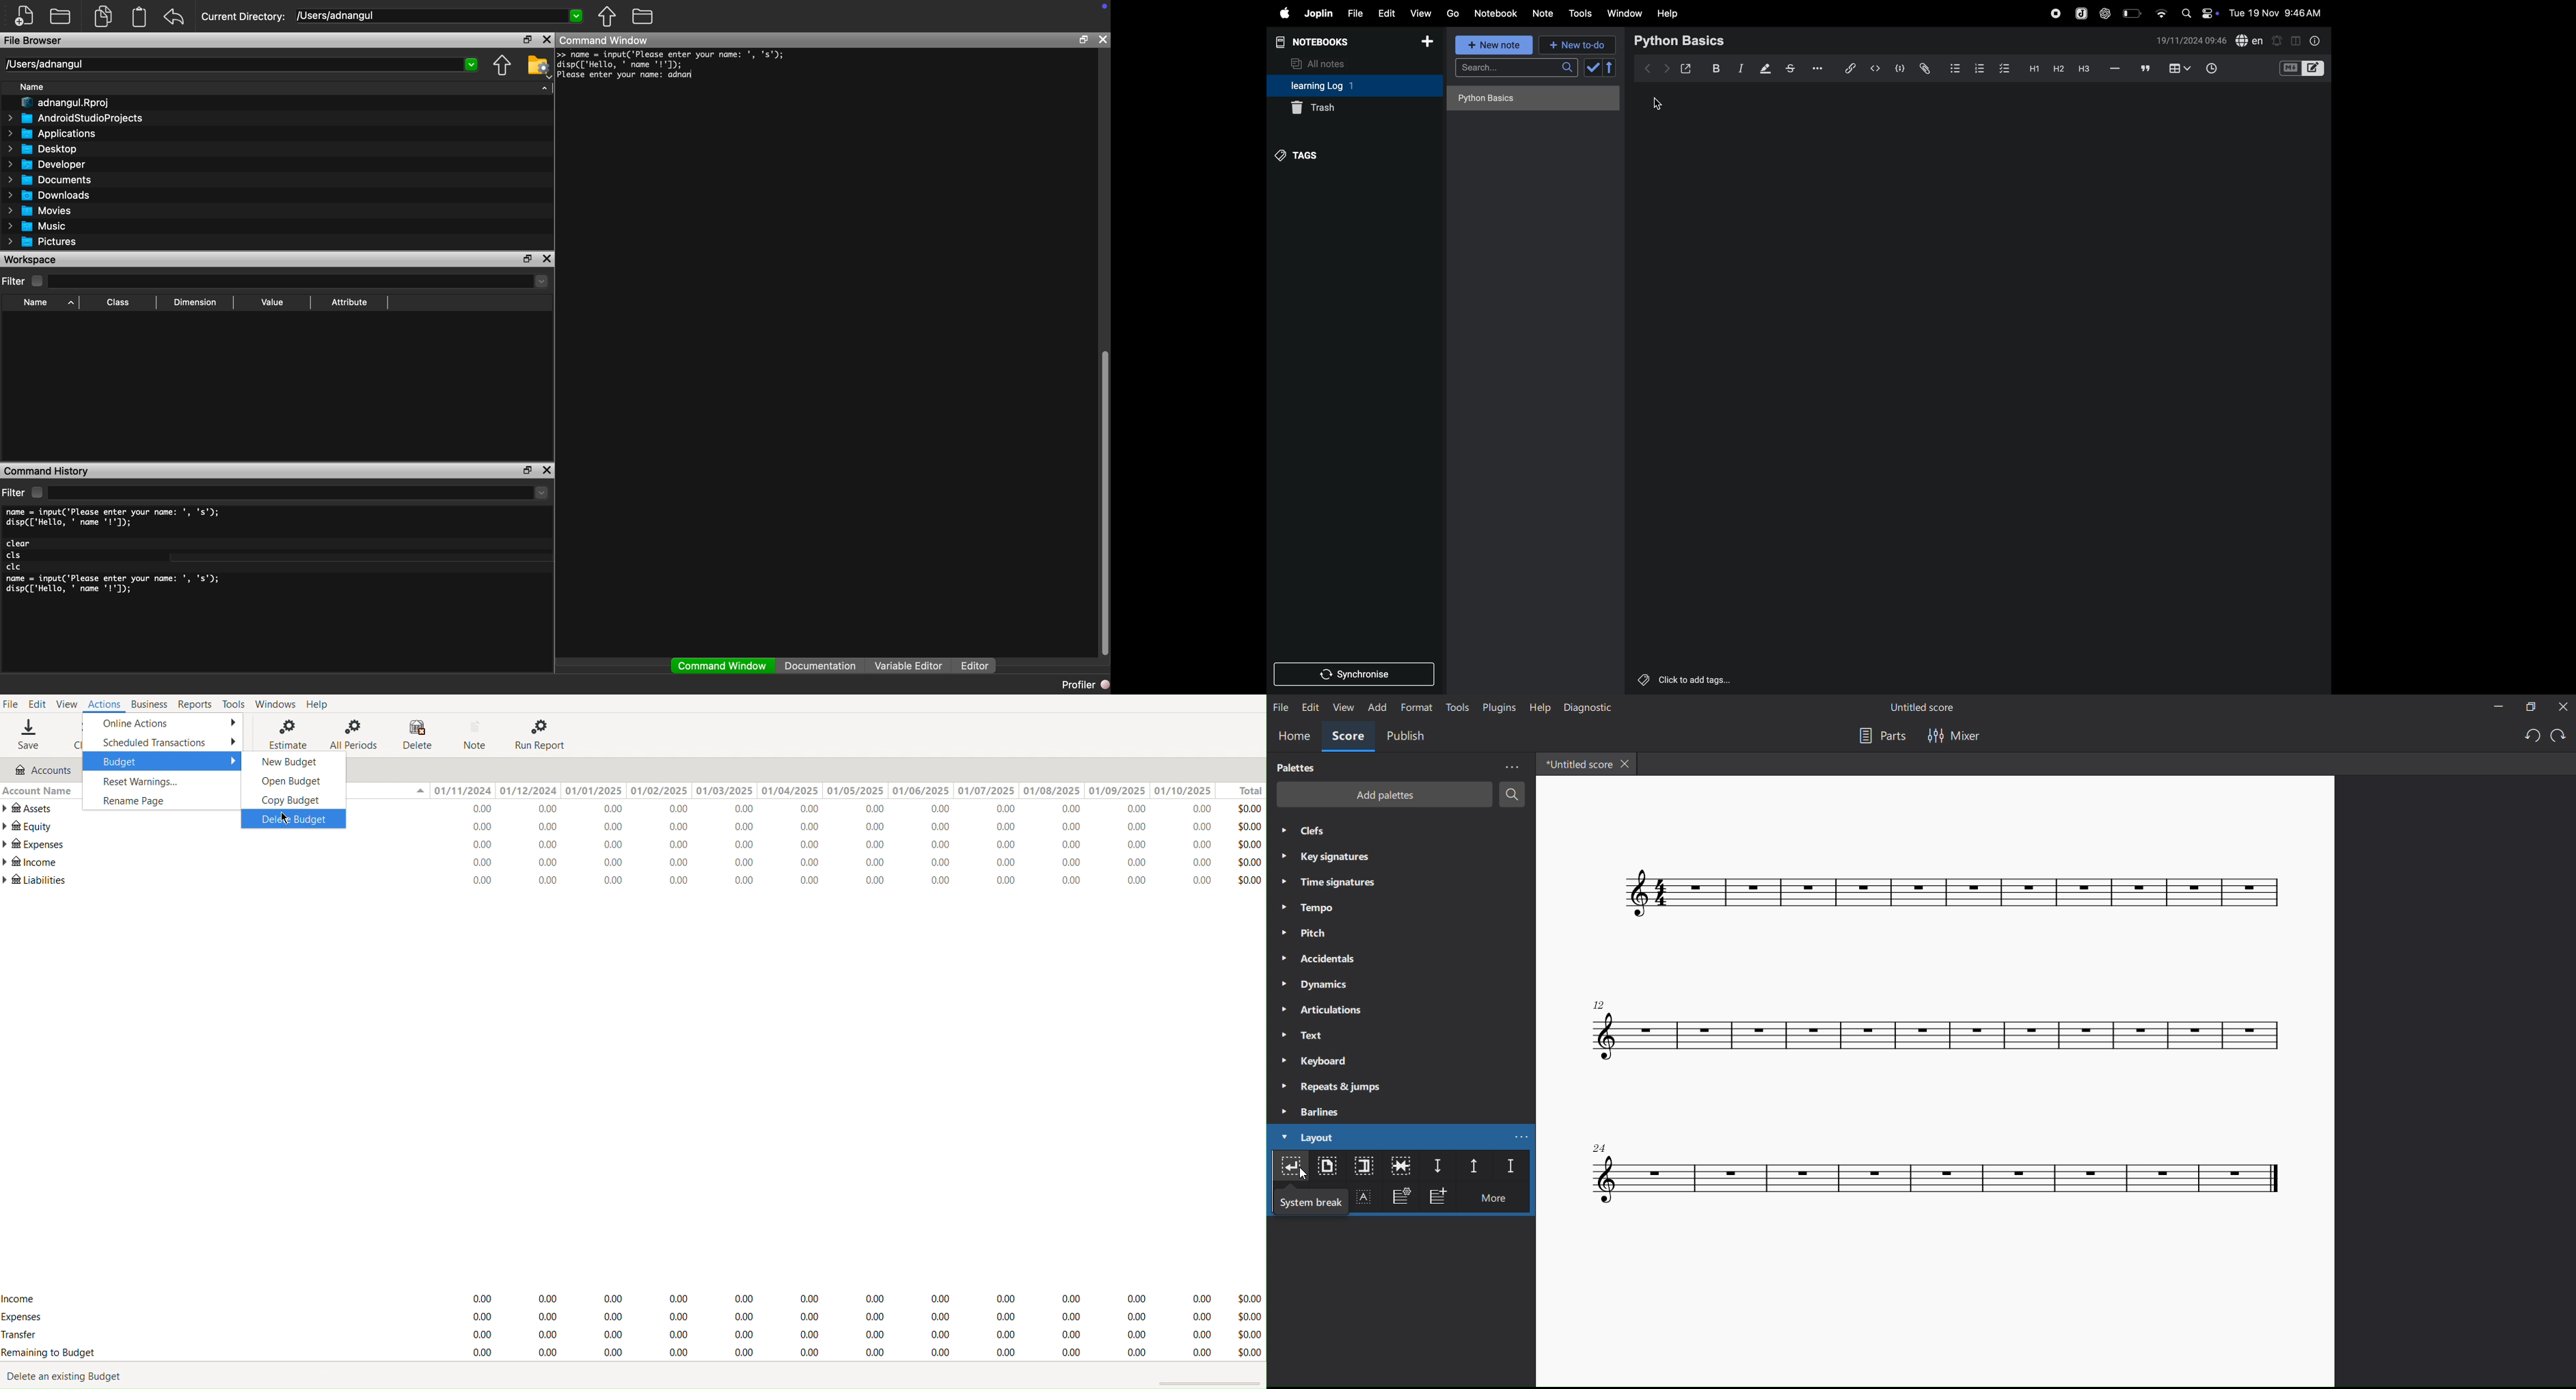 The image size is (2576, 1400). I want to click on wifi, so click(2161, 11).